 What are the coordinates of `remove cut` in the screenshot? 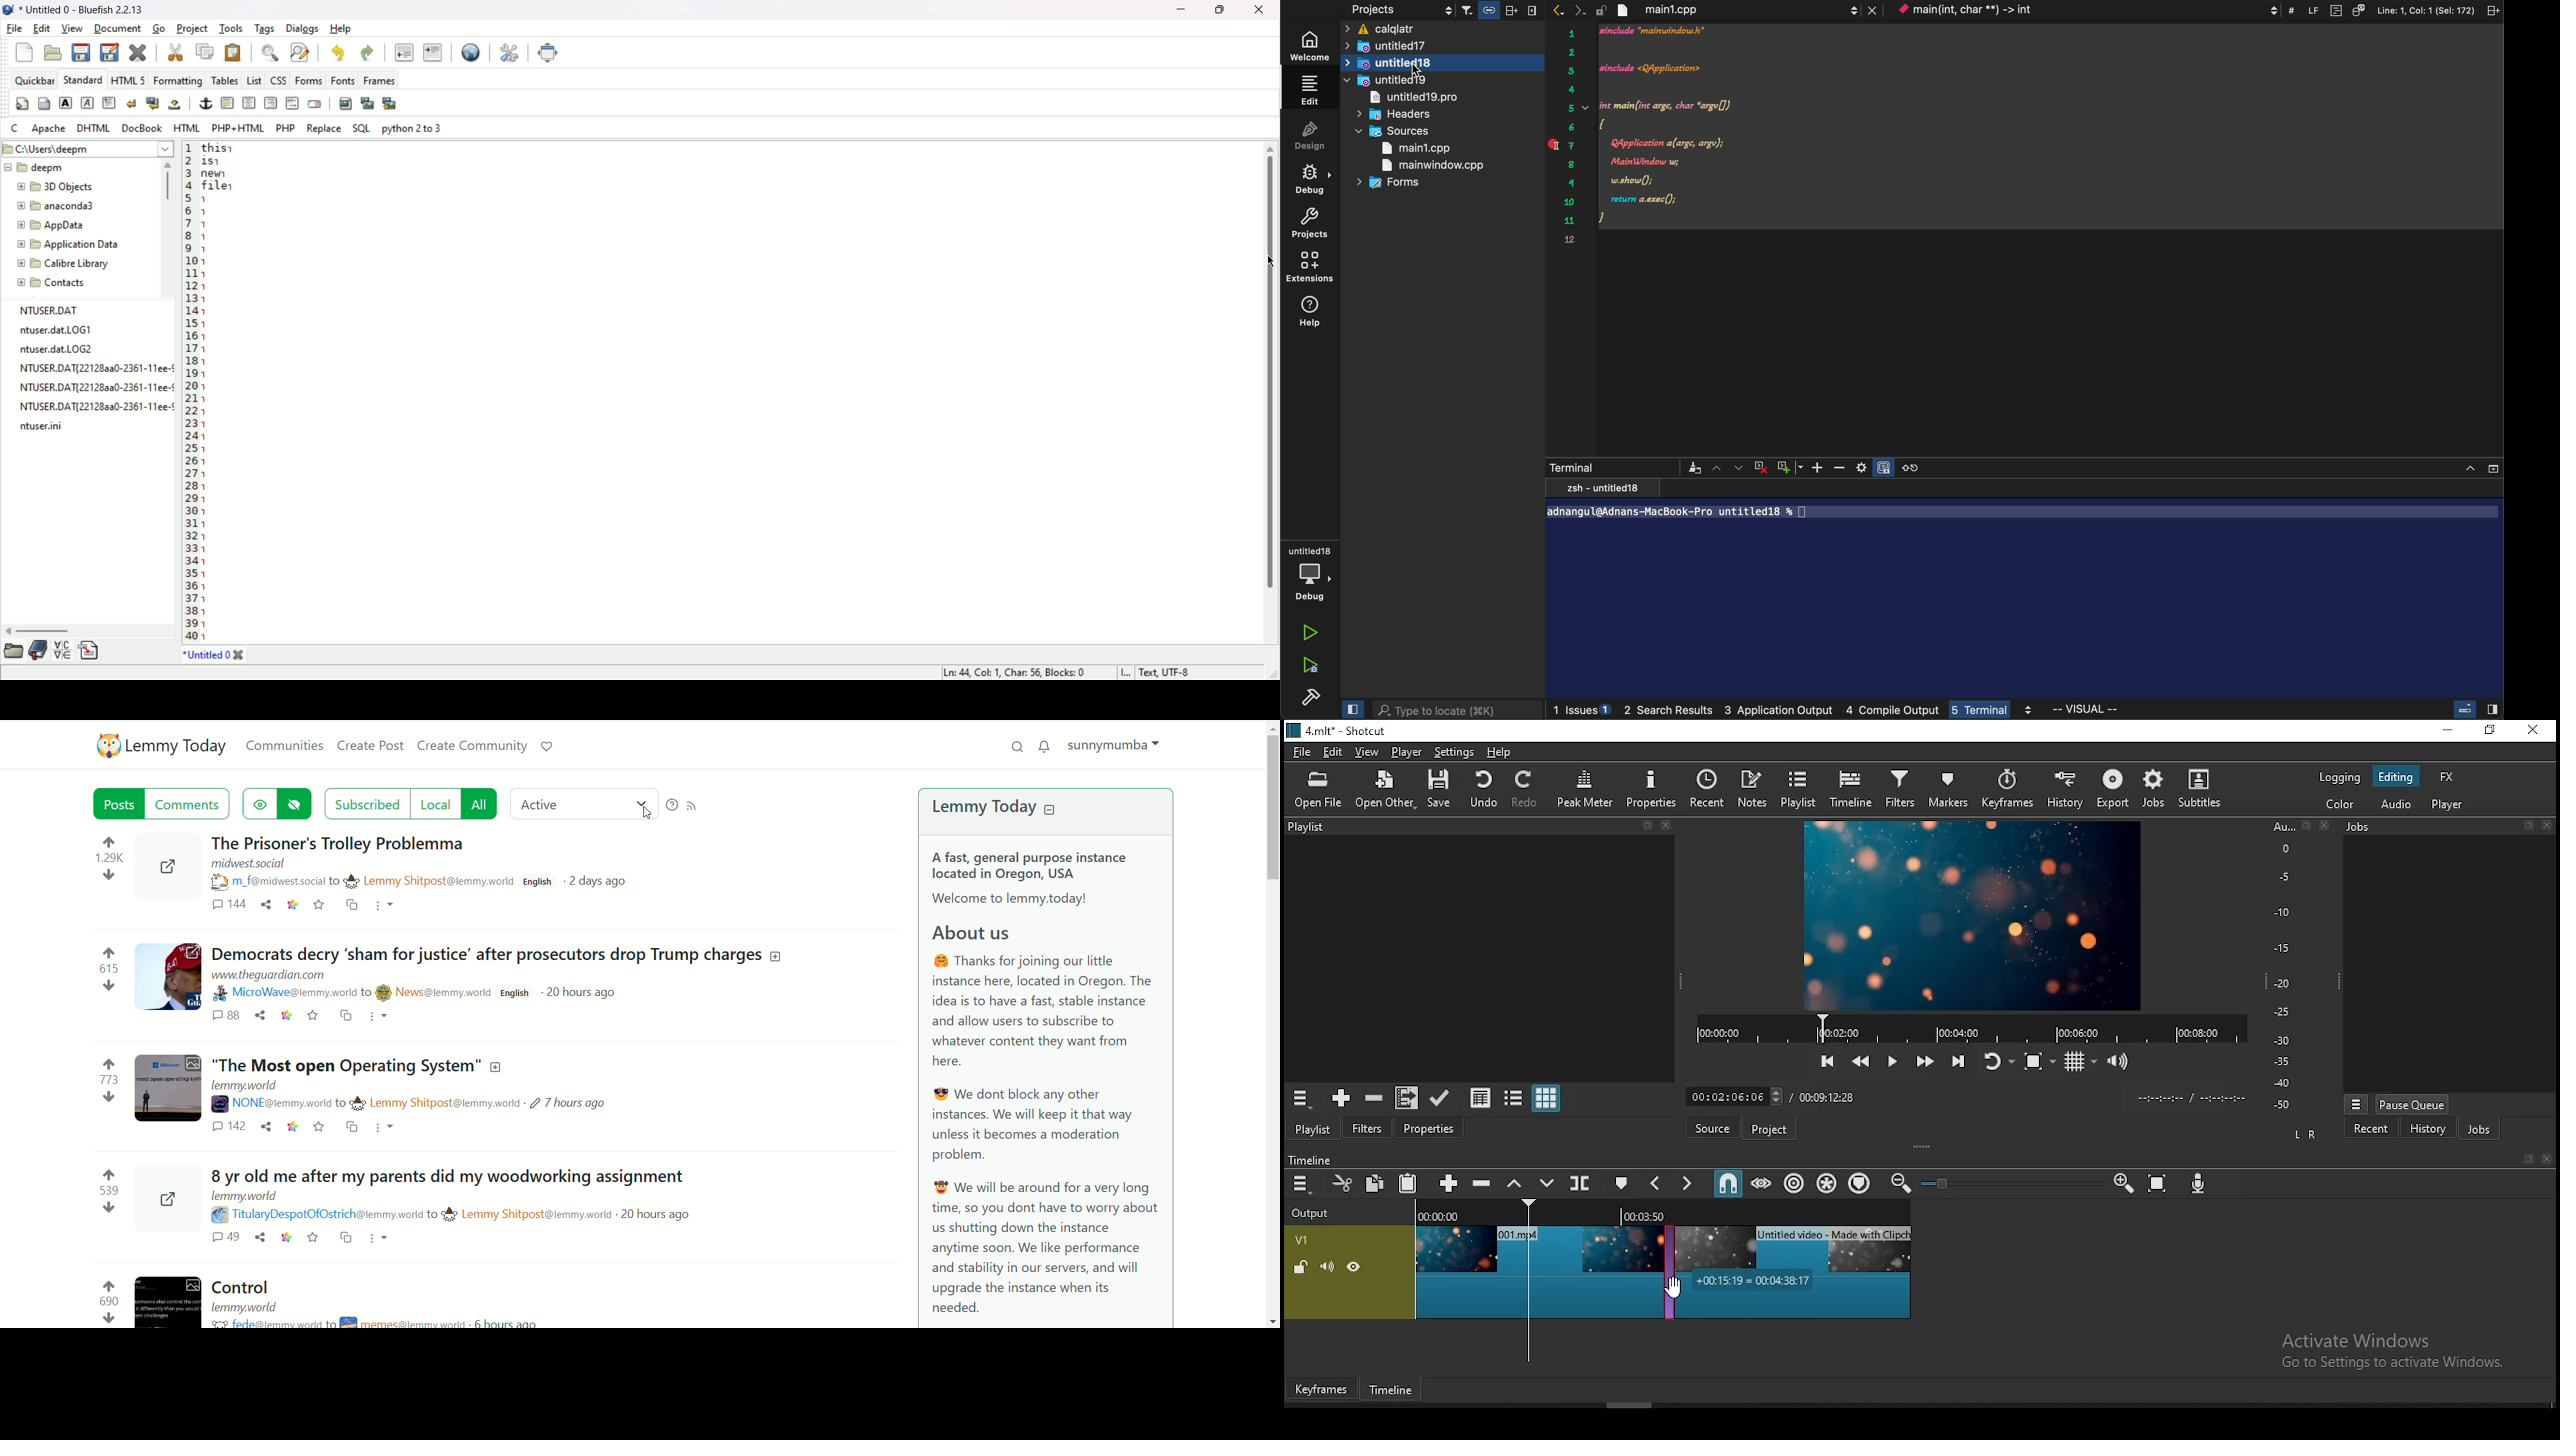 It's located at (1374, 1098).